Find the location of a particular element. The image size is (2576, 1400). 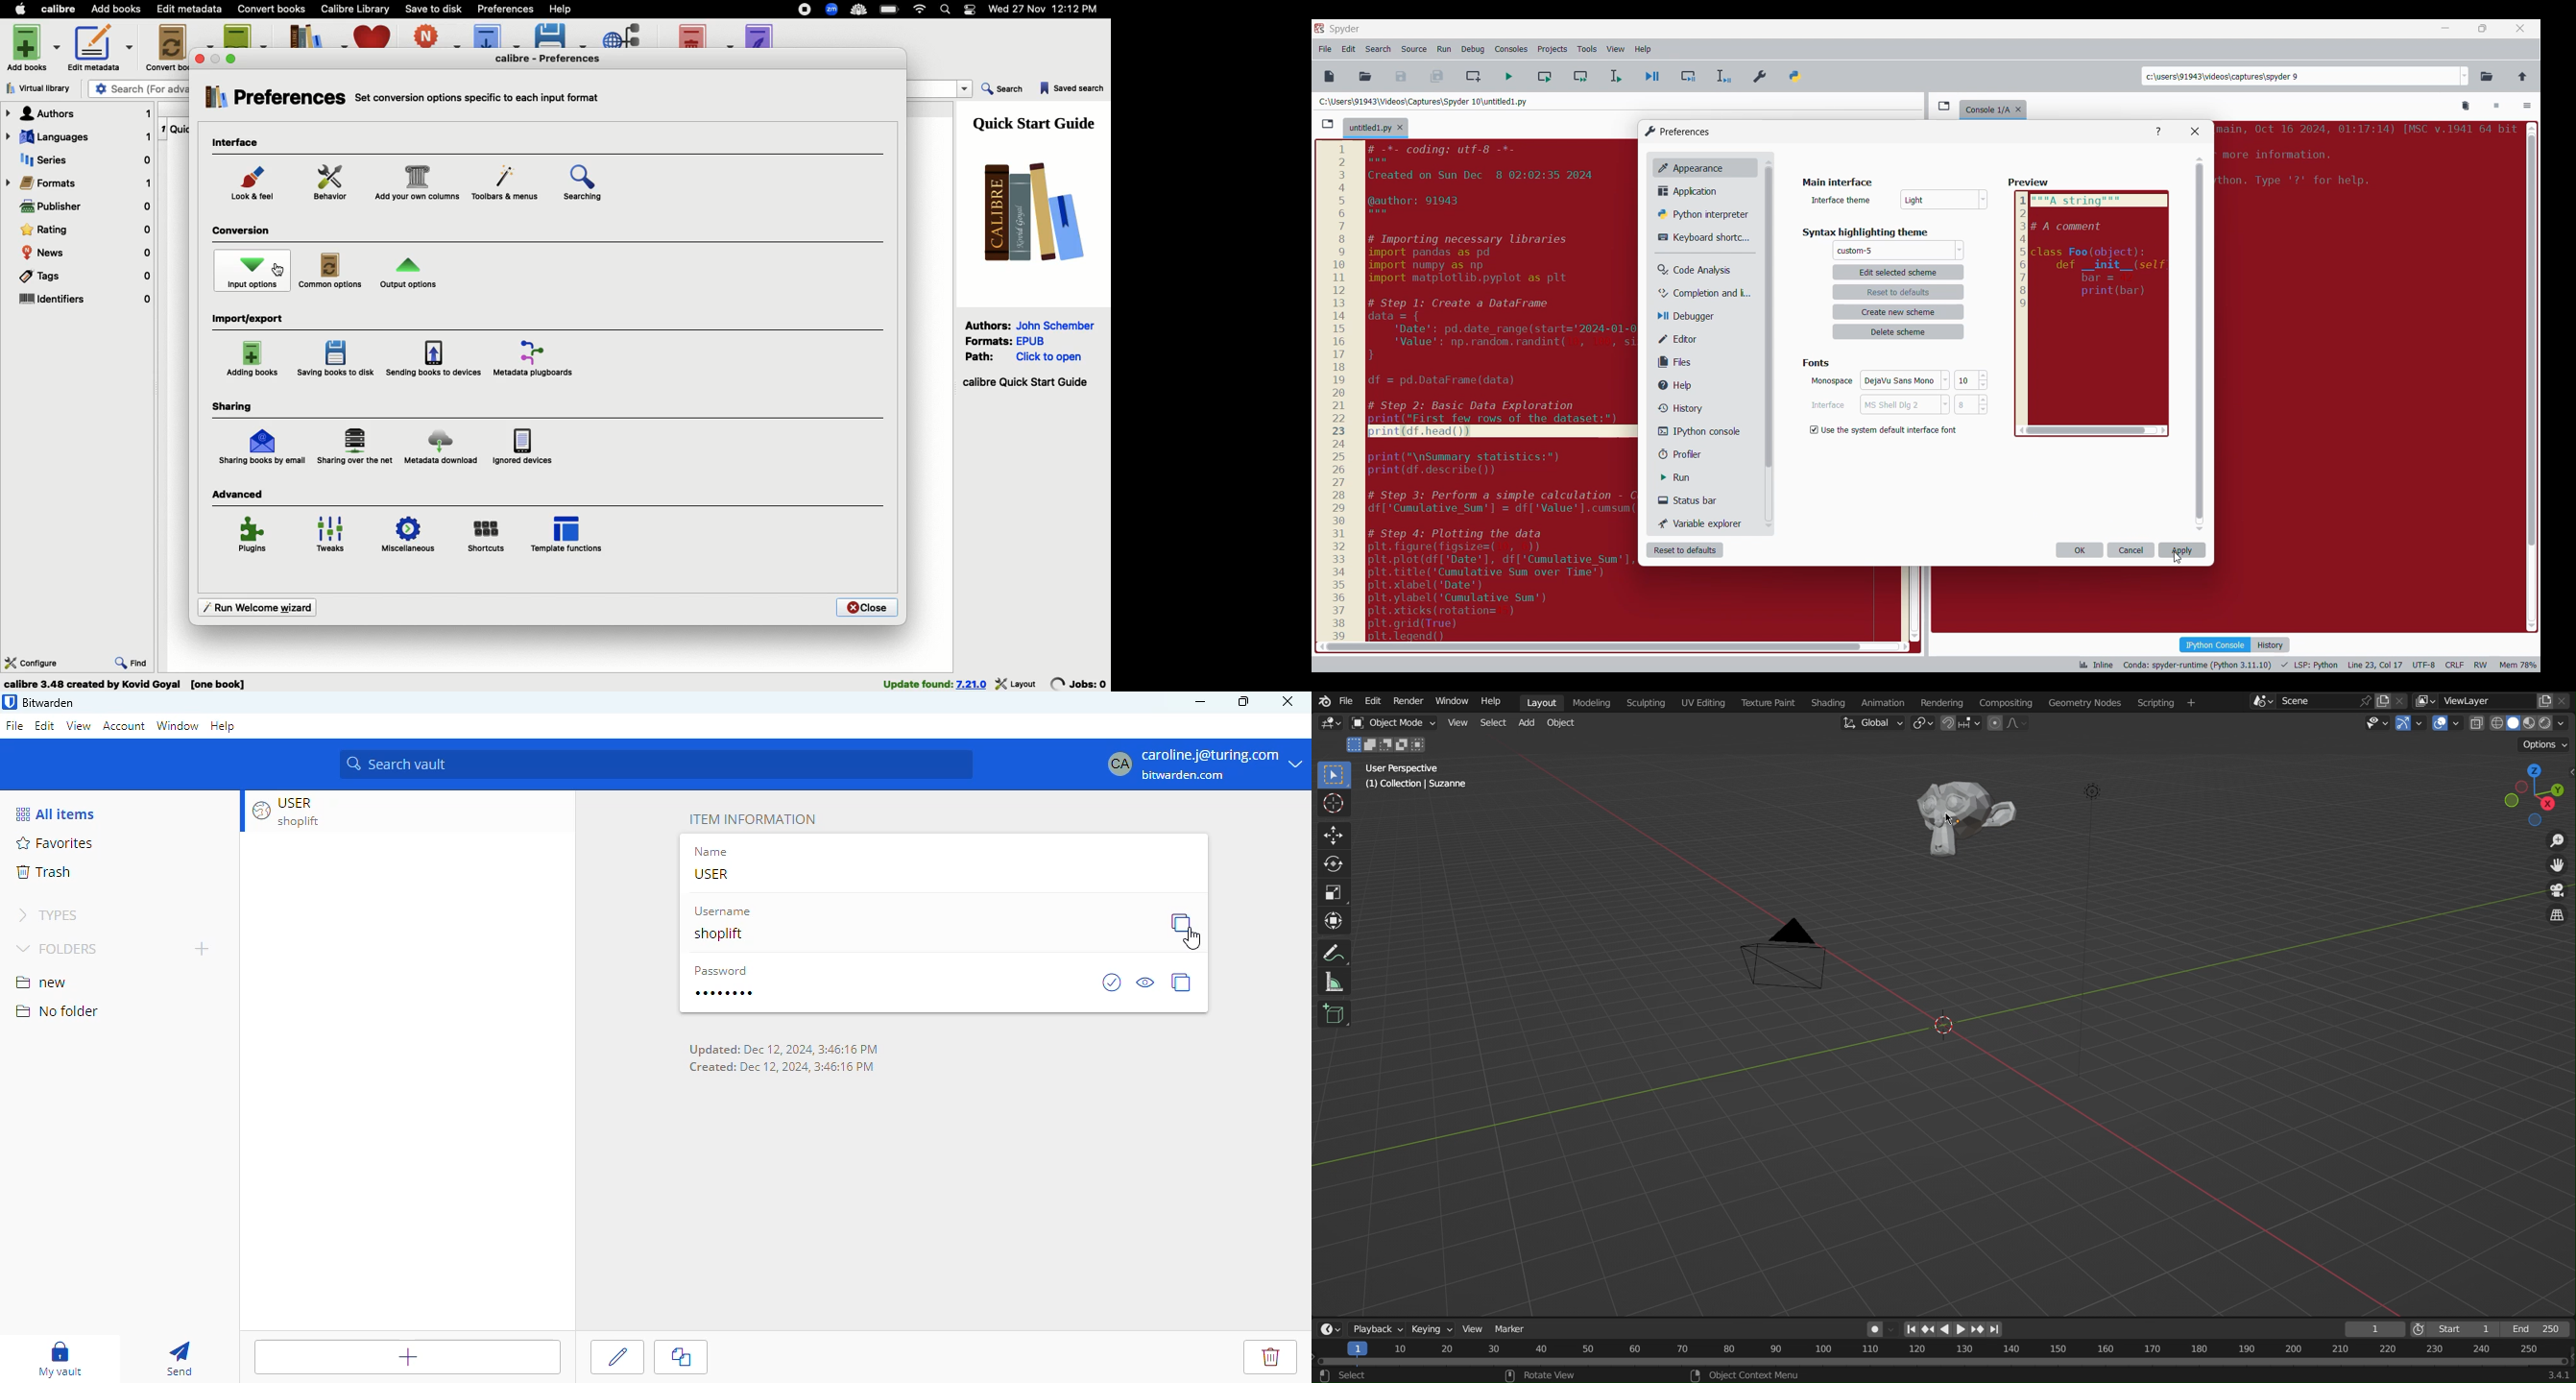

copy username is located at coordinates (1180, 922).